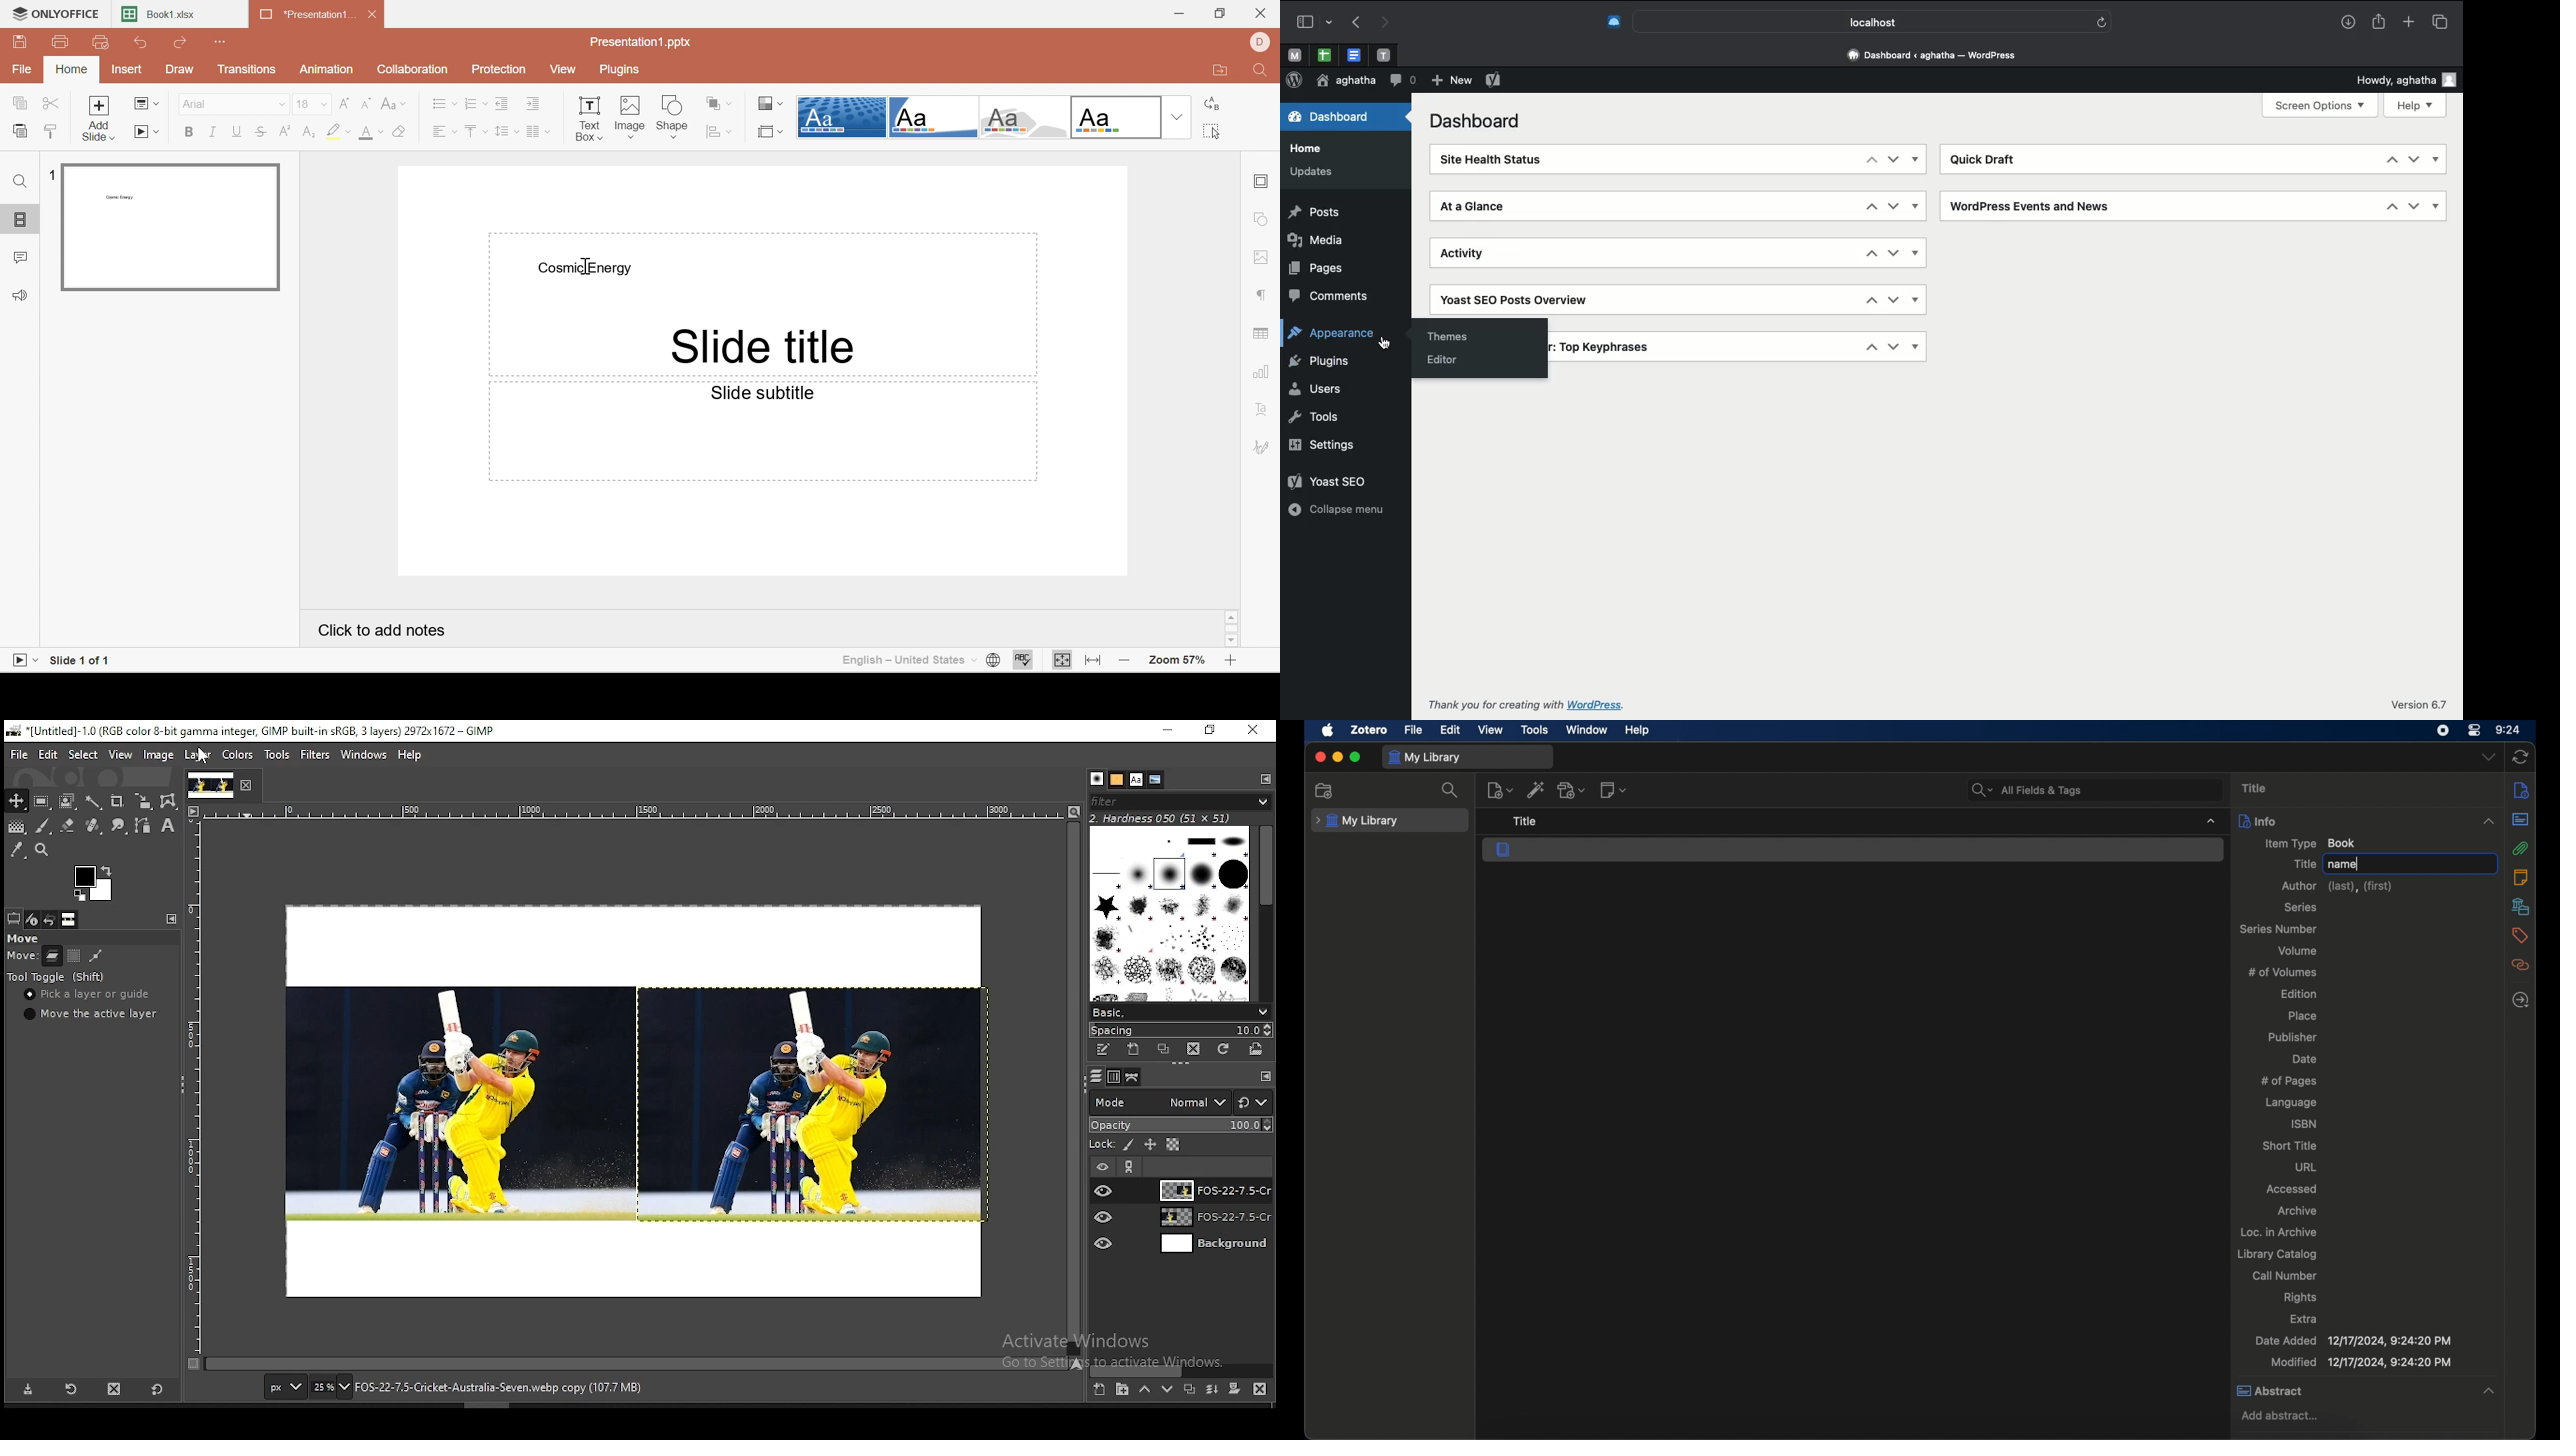 Image resolution: width=2576 pixels, height=1456 pixels. What do you see at coordinates (1101, 1165) in the screenshot?
I see `layer visibility on/off` at bounding box center [1101, 1165].